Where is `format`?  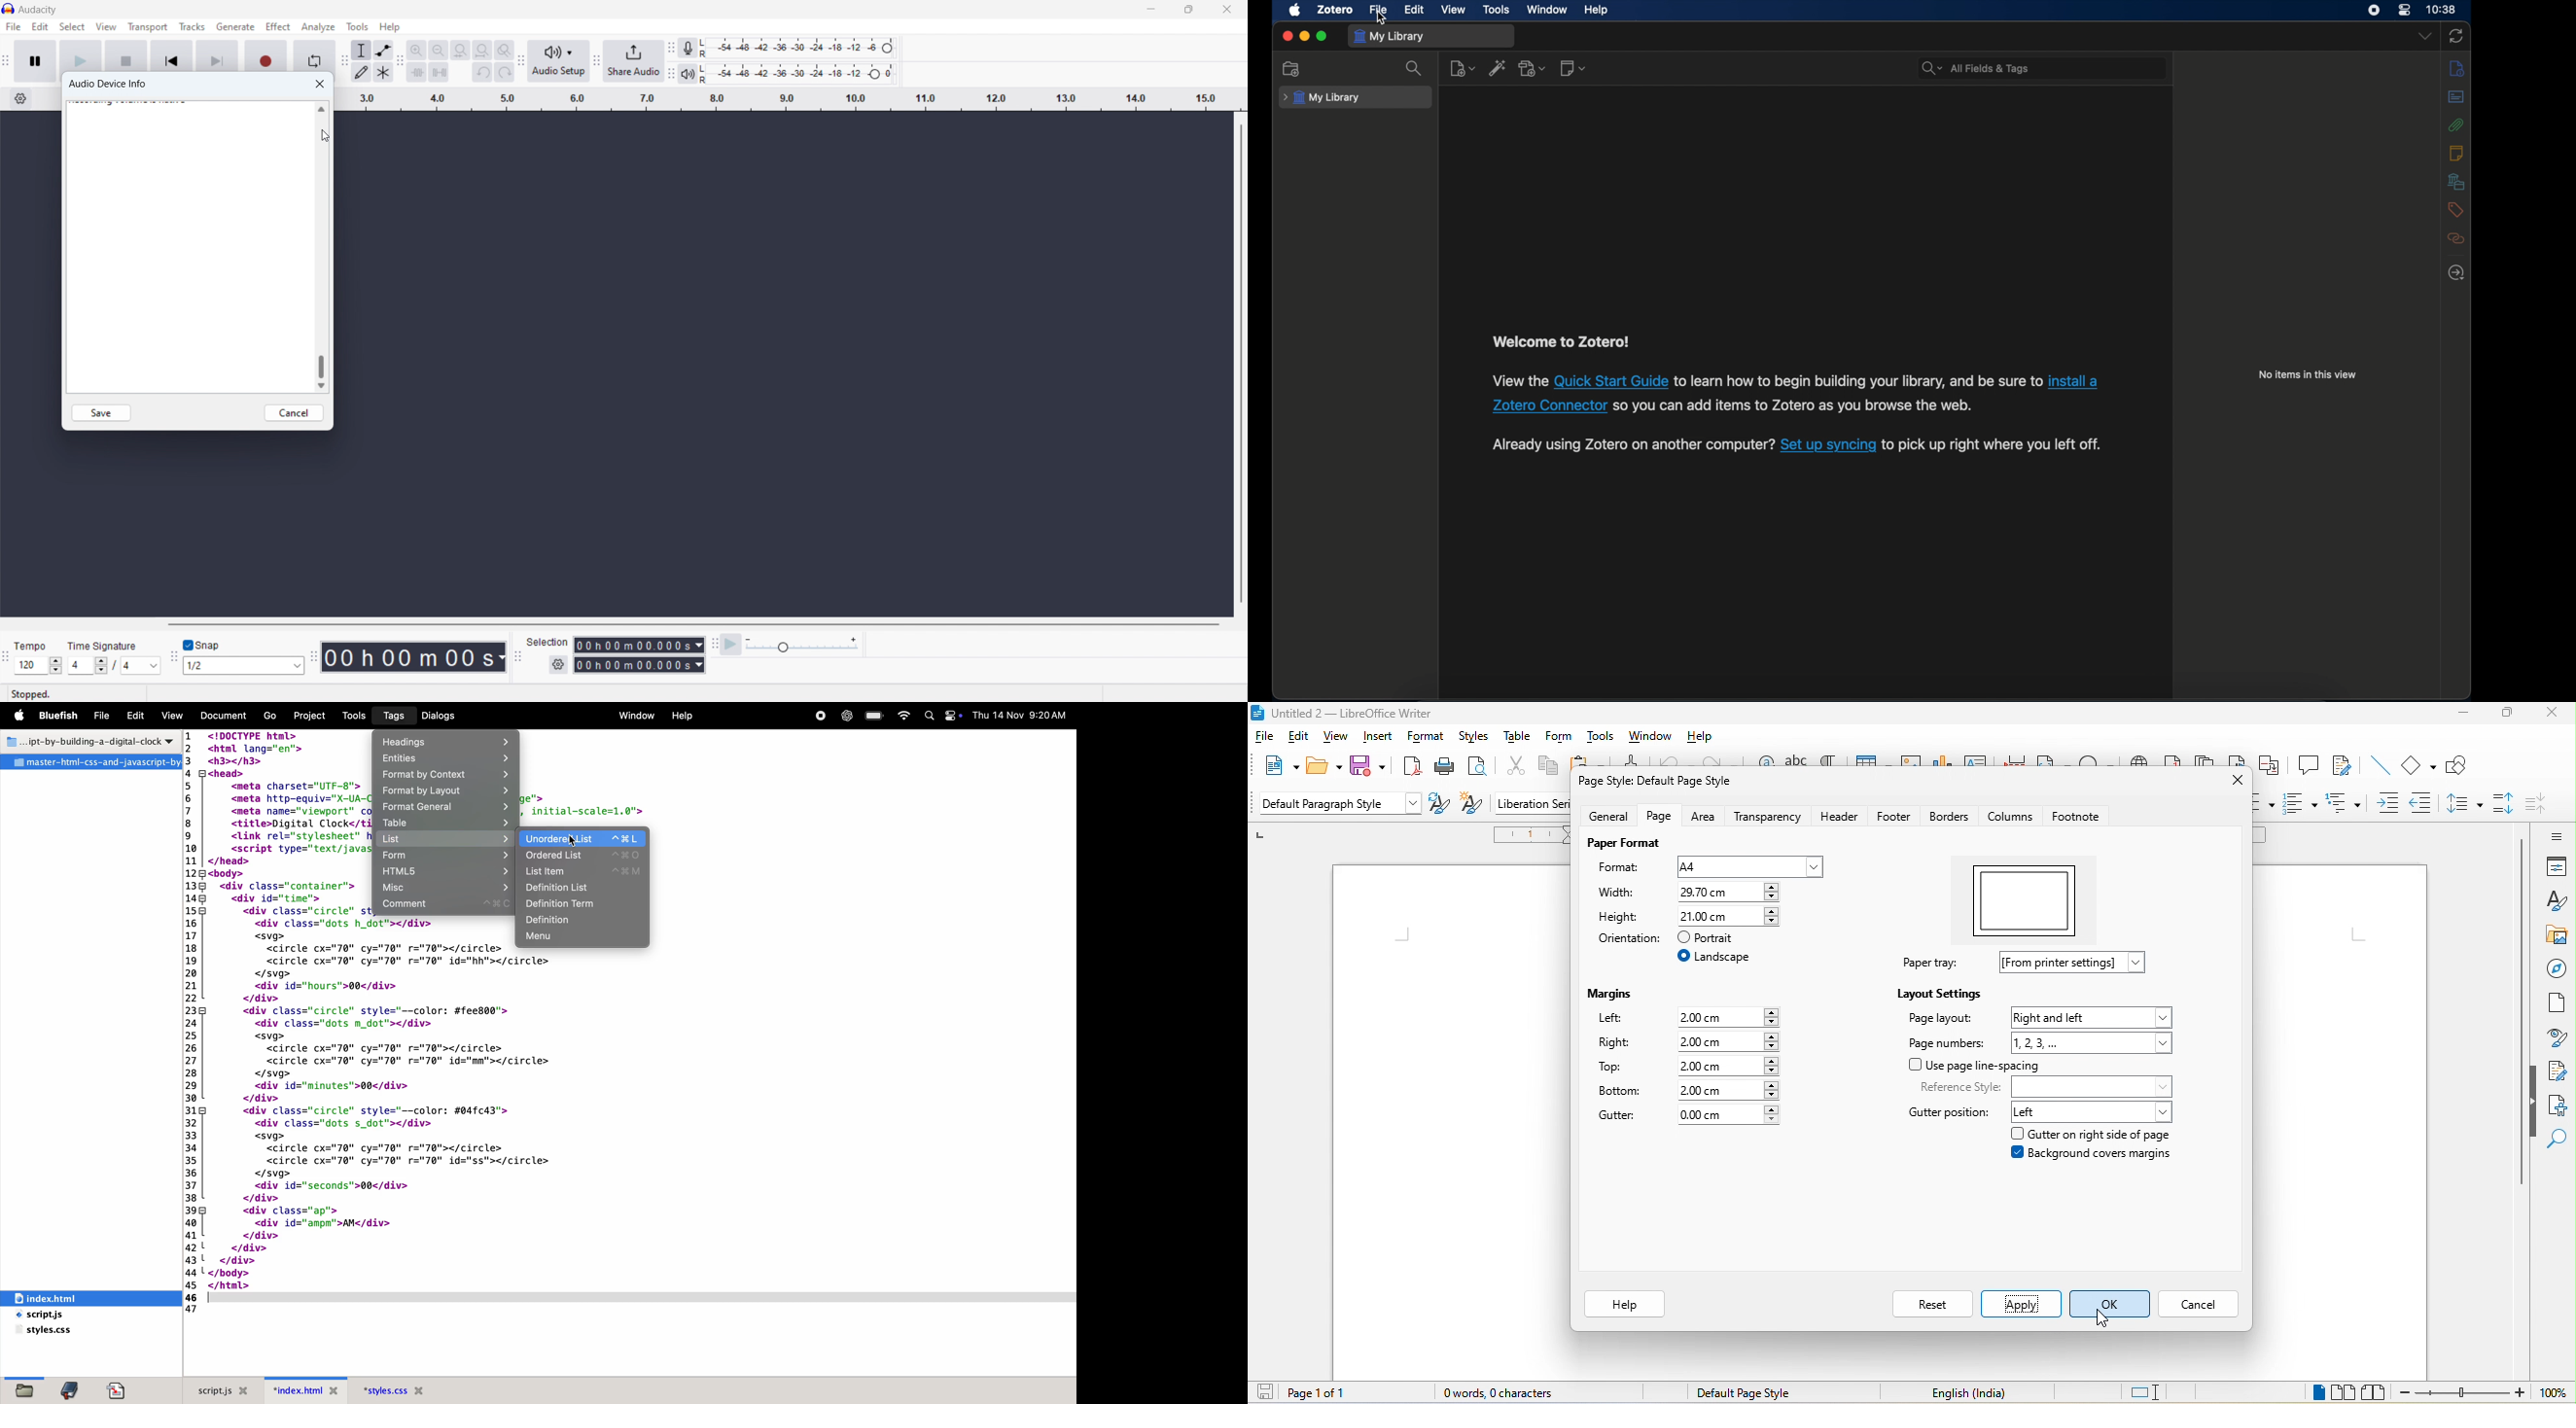 format is located at coordinates (1426, 739).